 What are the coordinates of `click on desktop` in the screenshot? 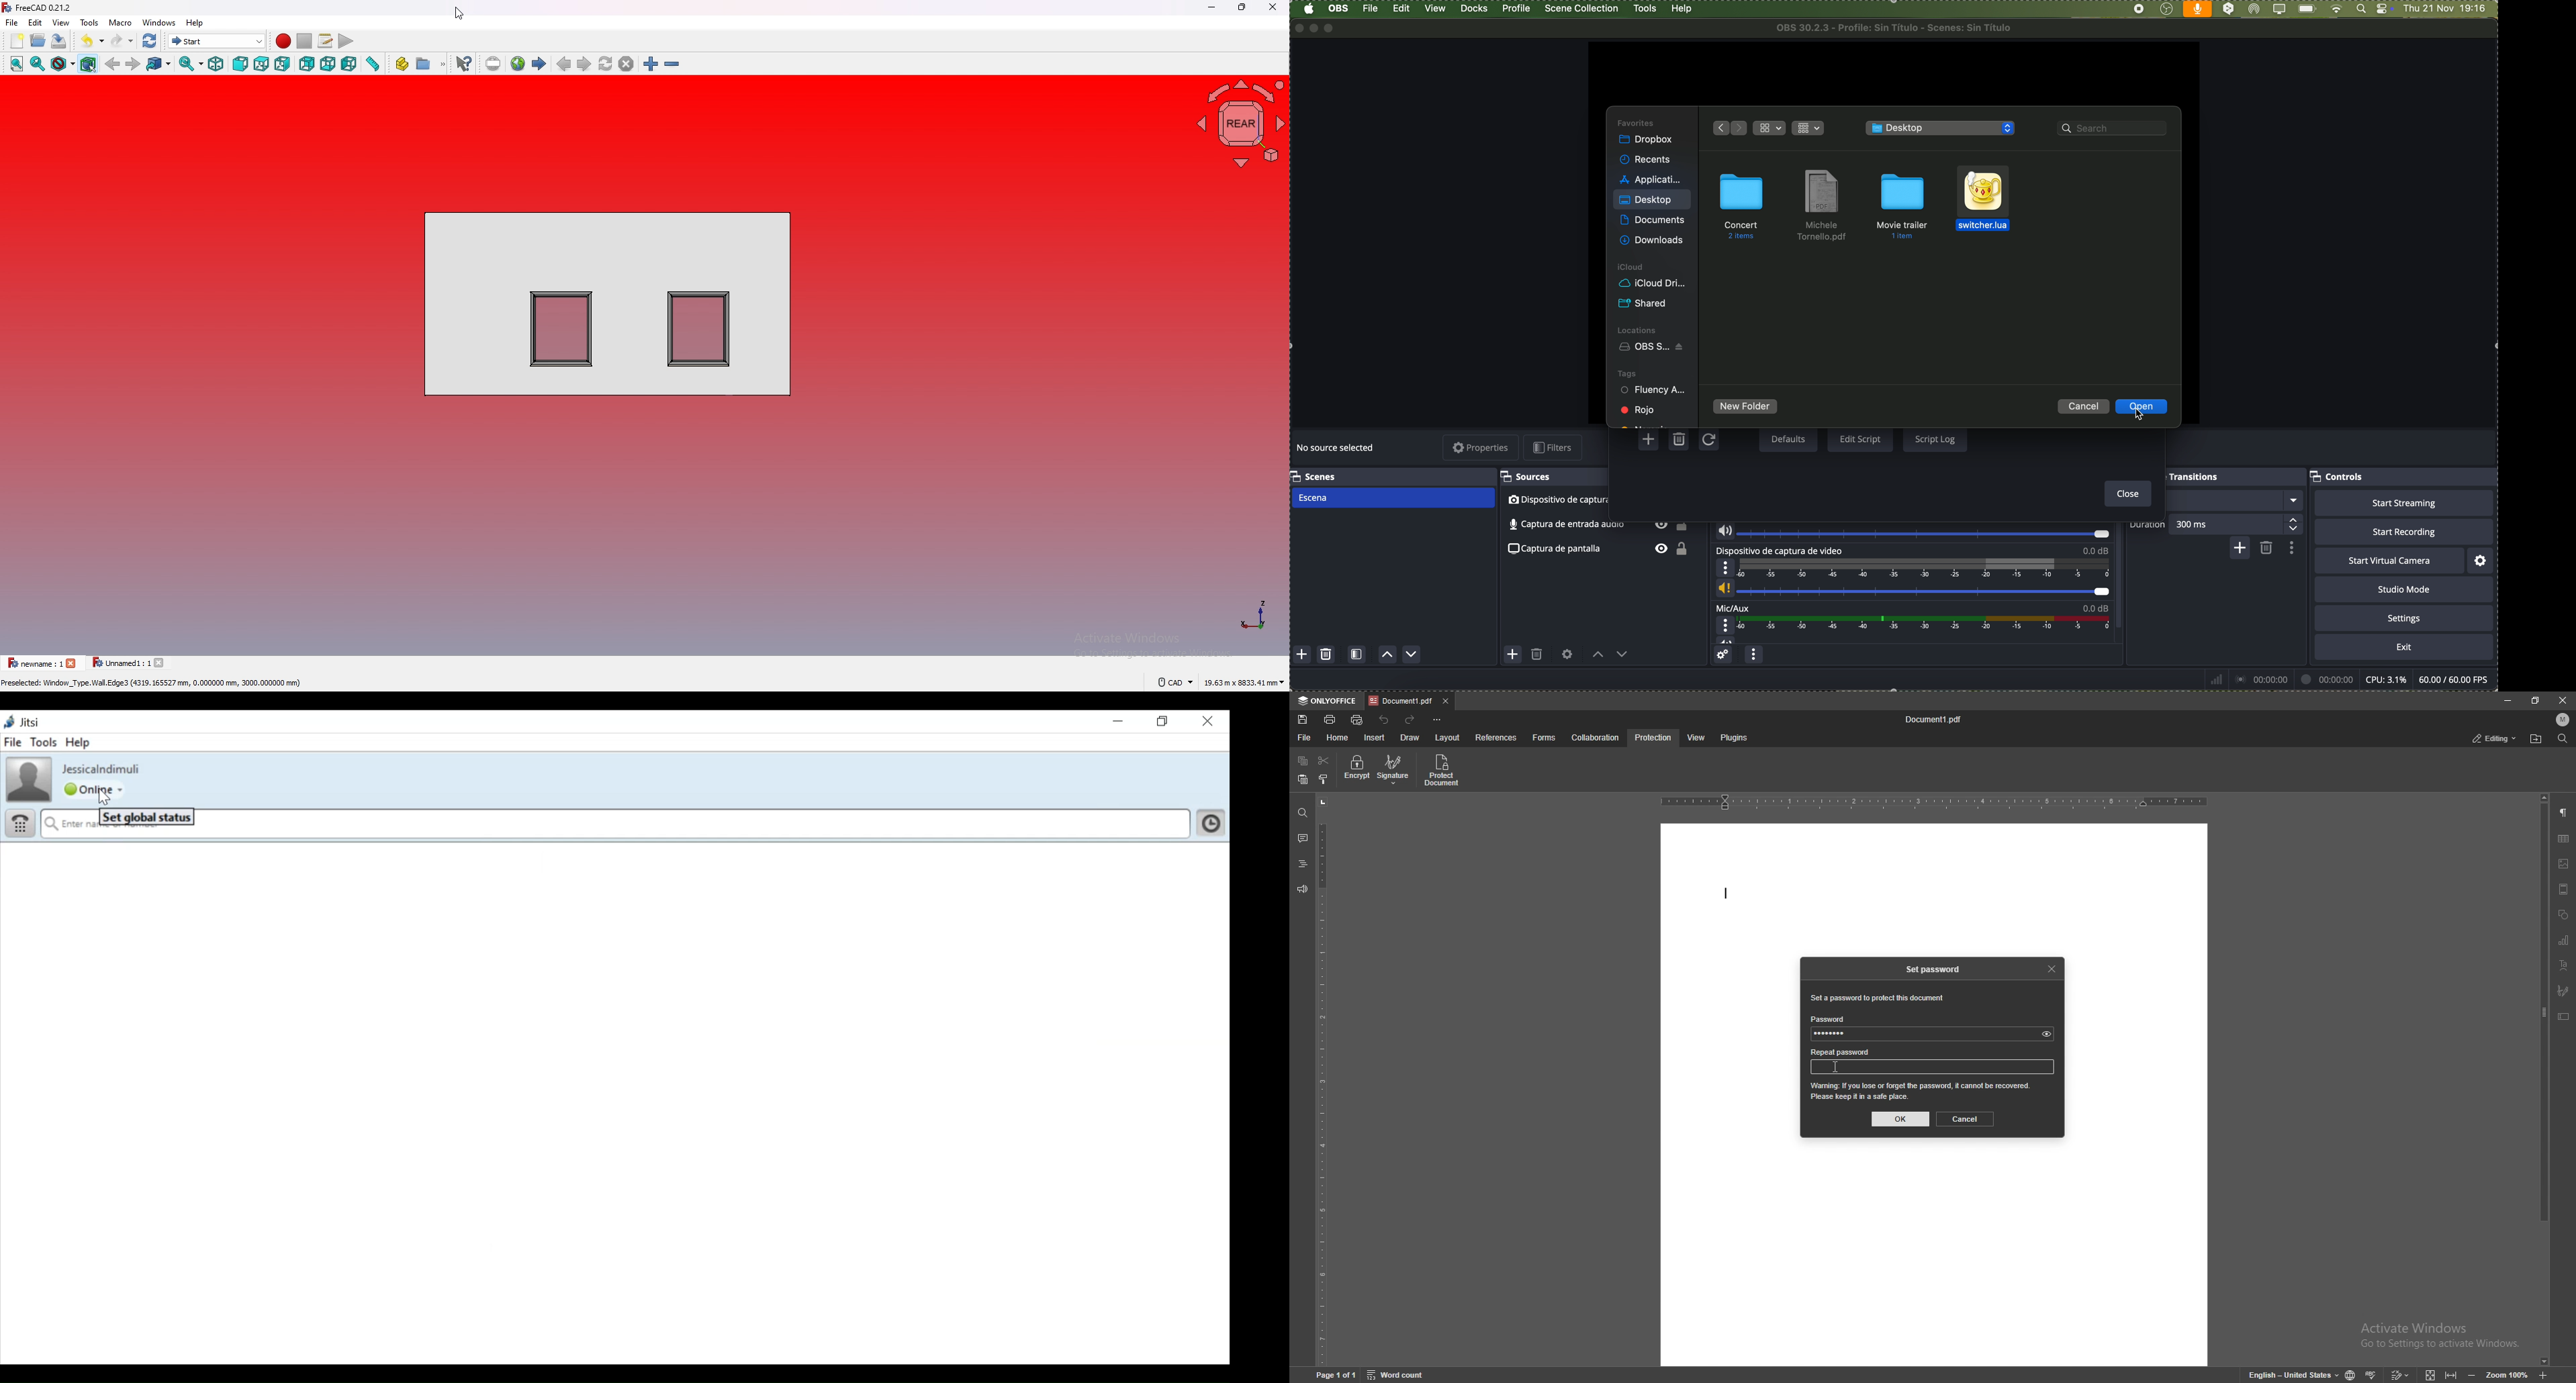 It's located at (1647, 202).